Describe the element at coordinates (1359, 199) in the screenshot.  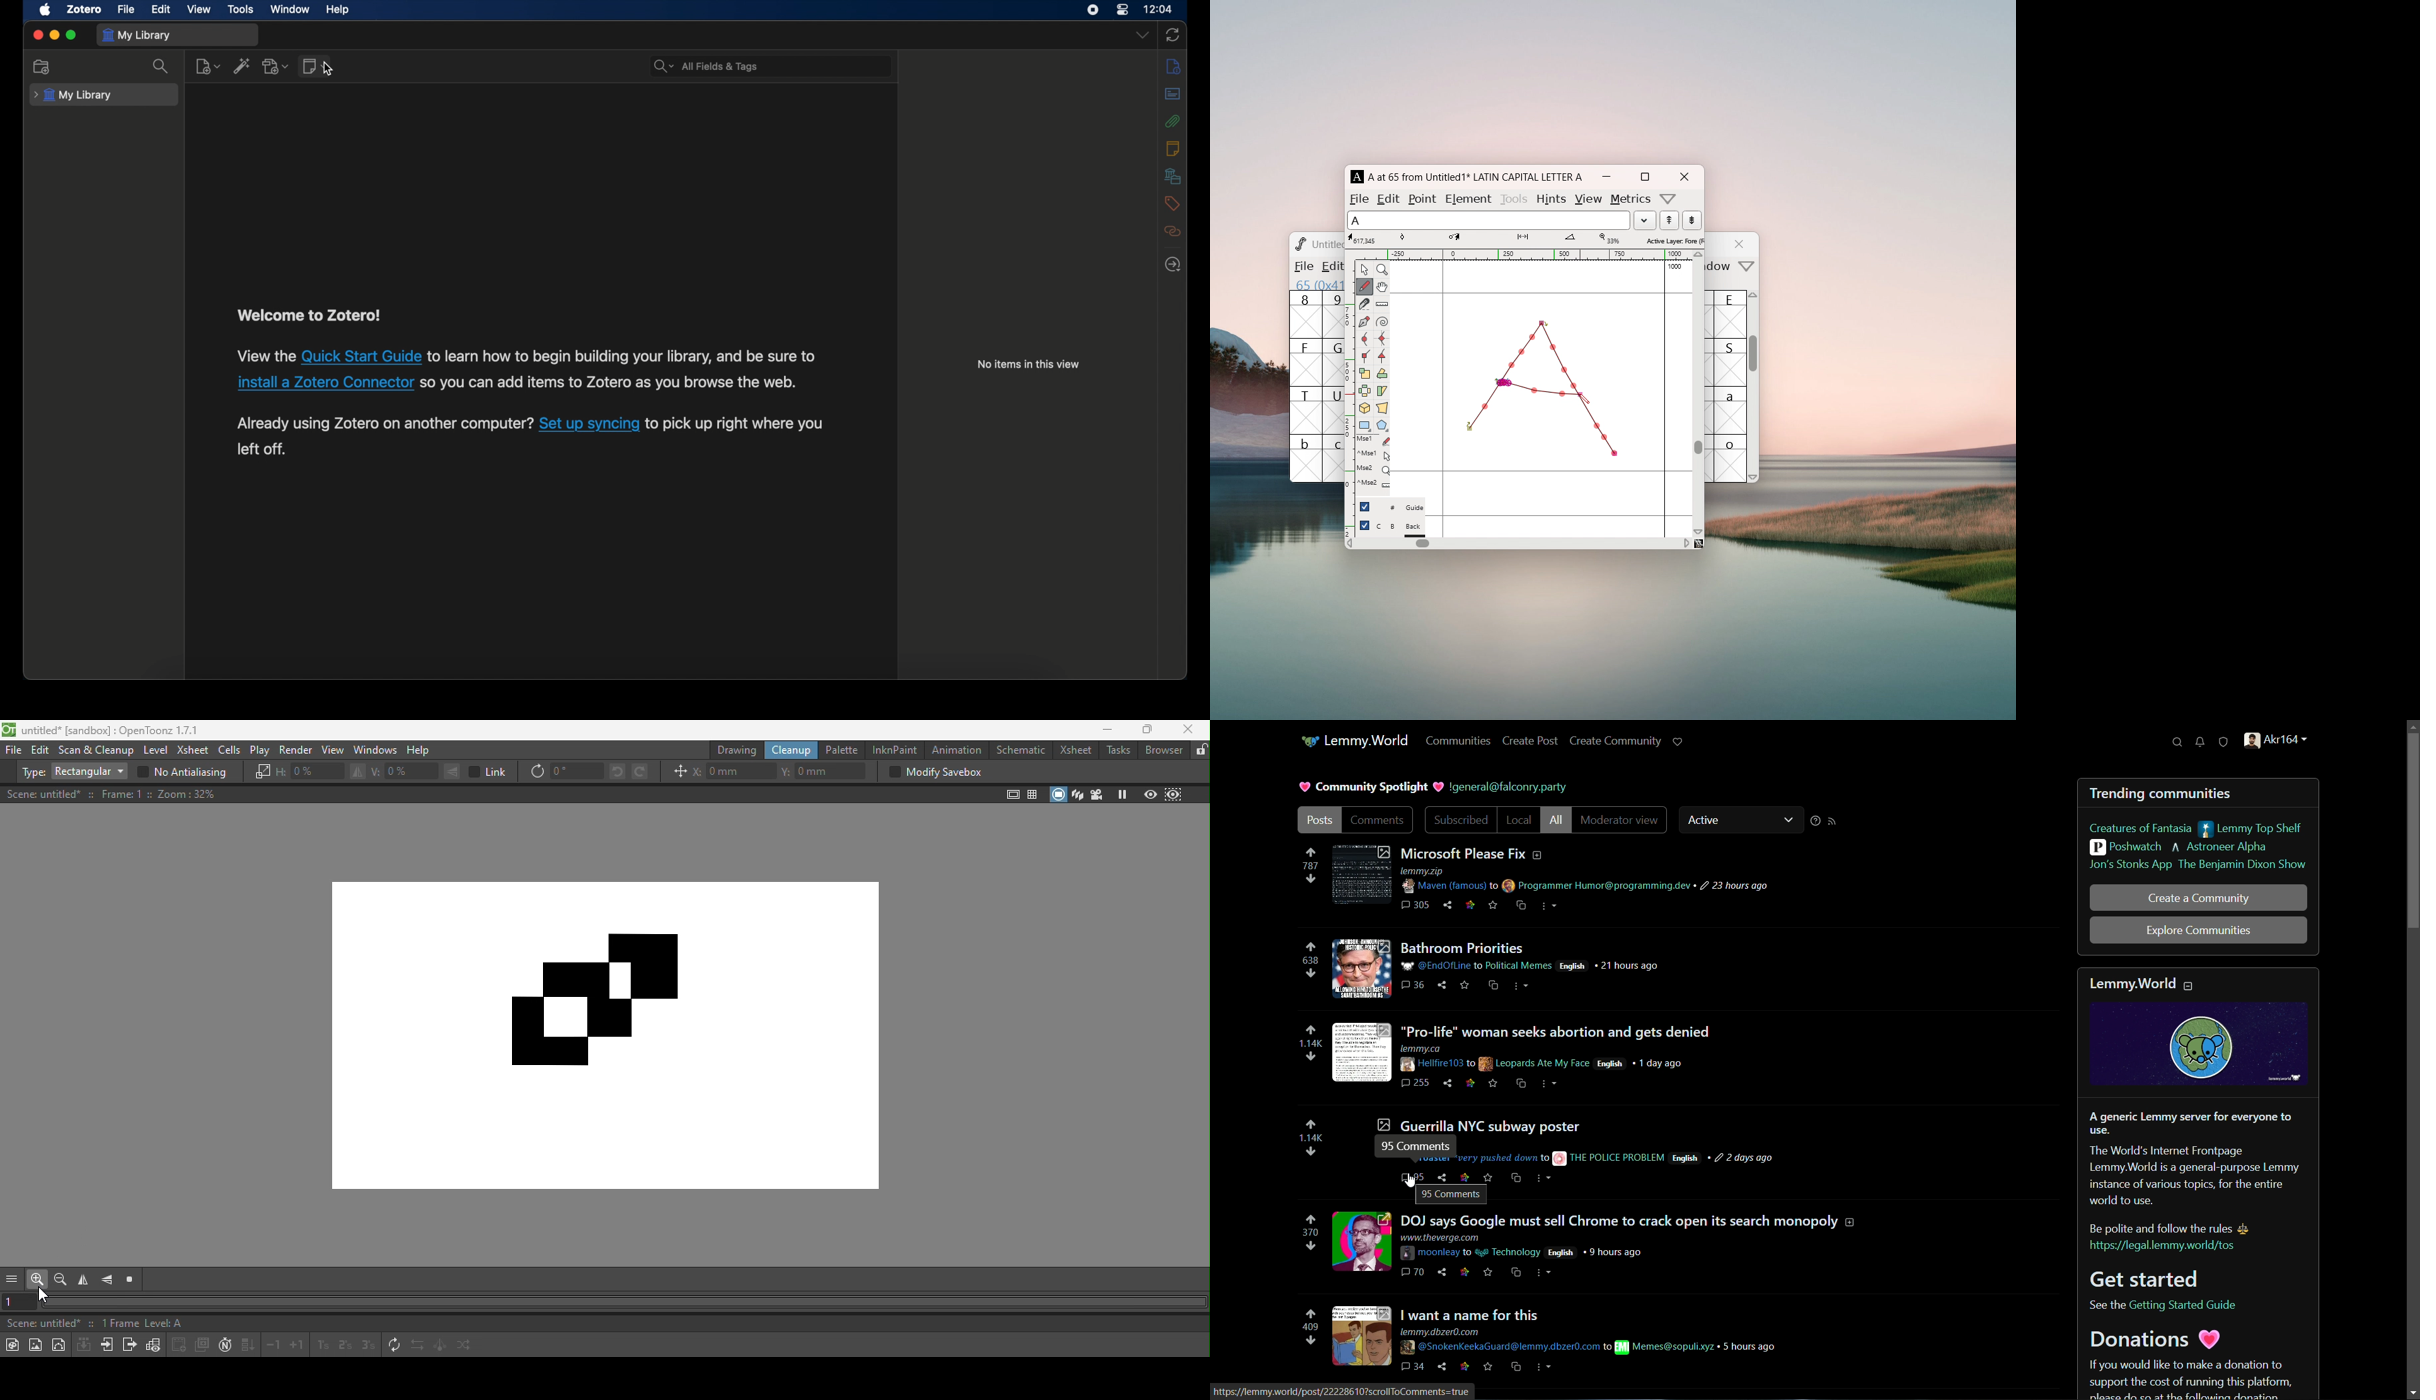
I see `file` at that location.